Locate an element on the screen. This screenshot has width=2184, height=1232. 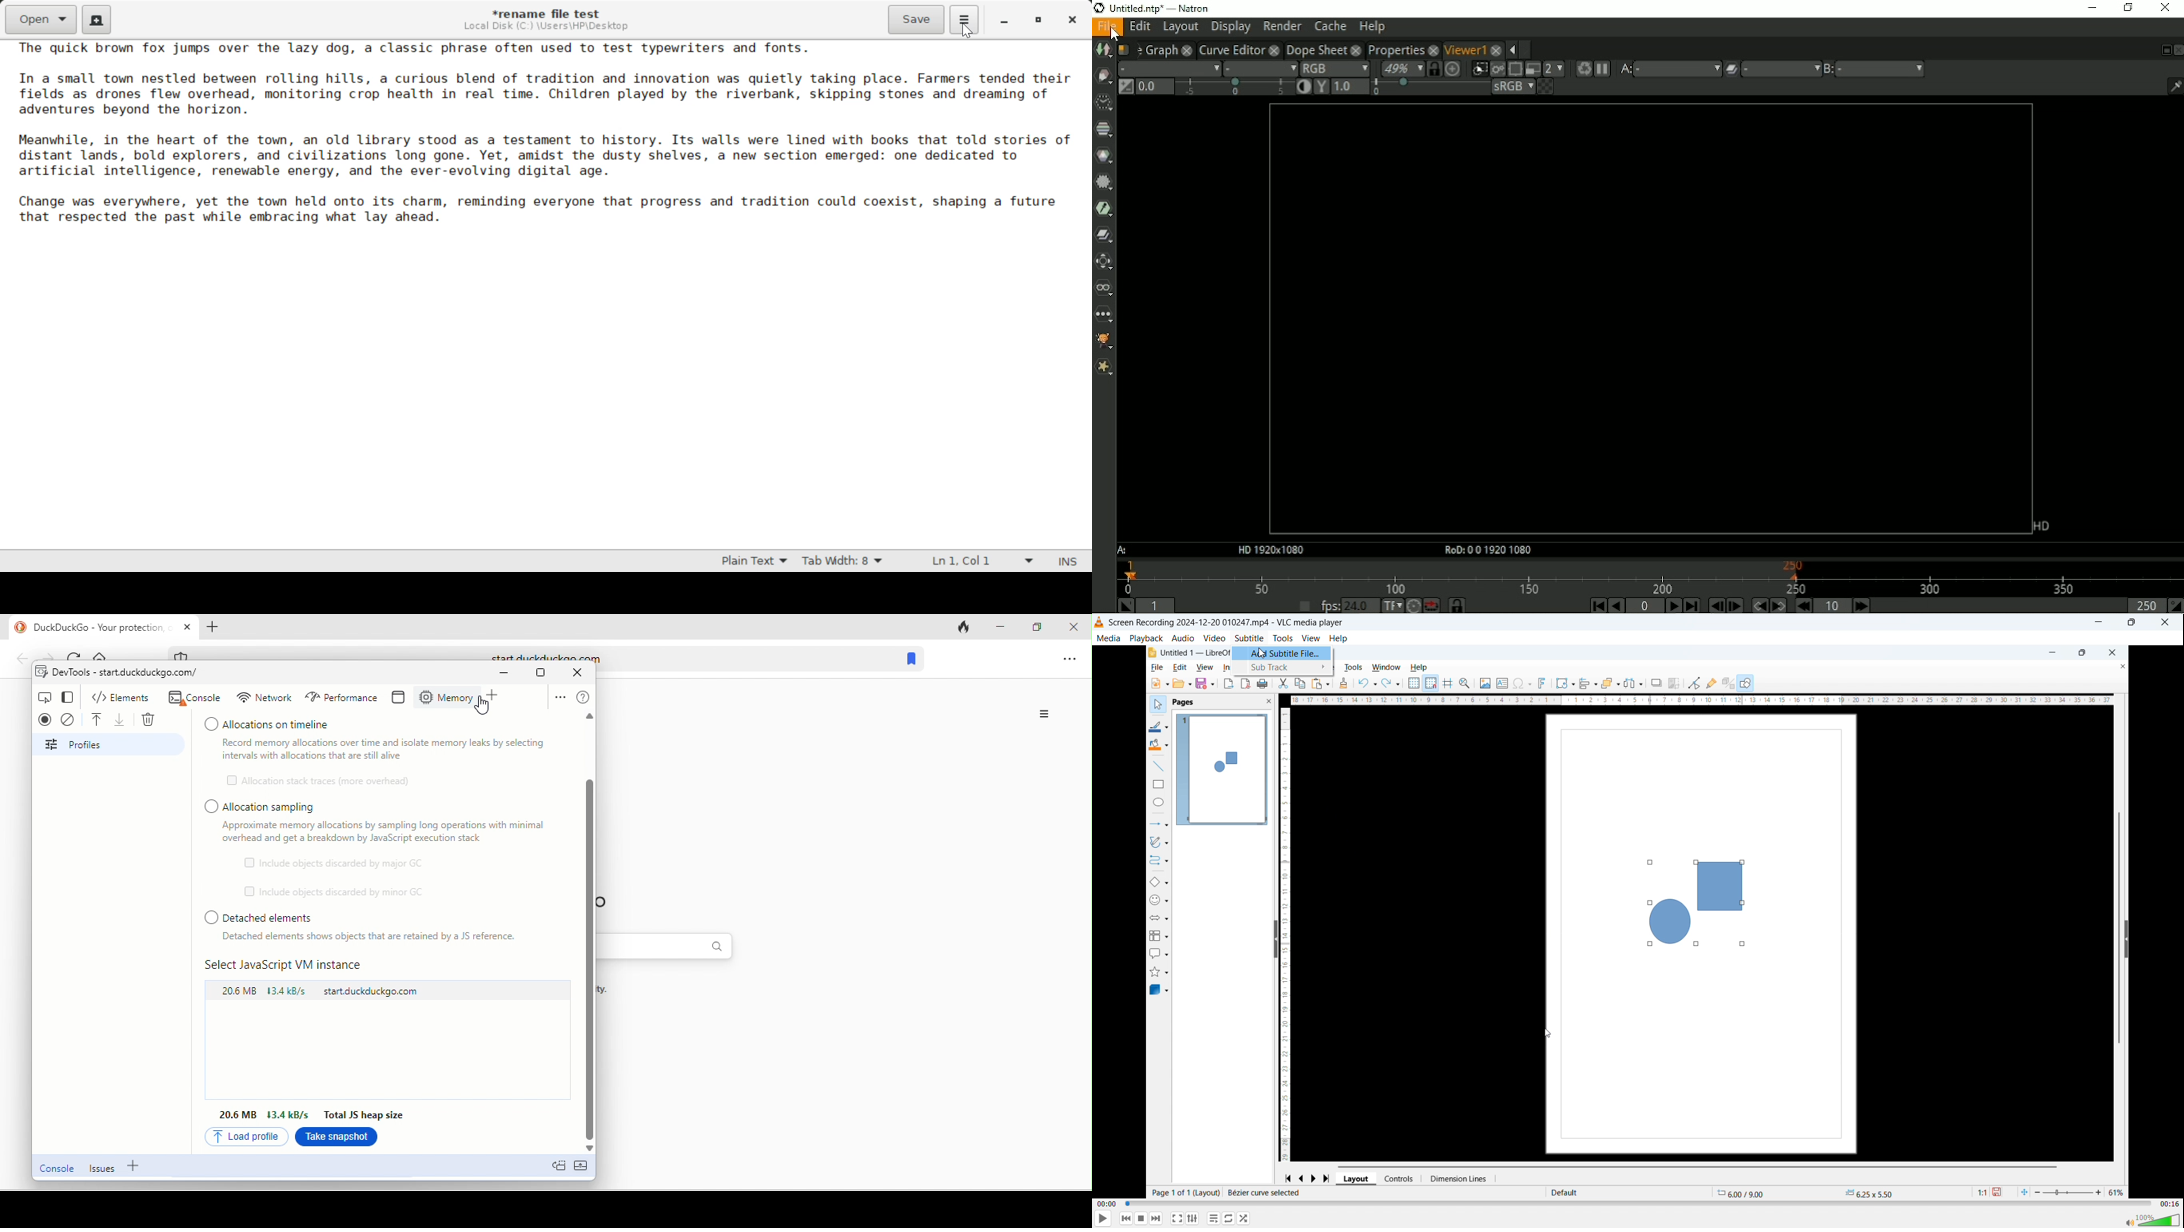
take snapshot is located at coordinates (336, 1139).